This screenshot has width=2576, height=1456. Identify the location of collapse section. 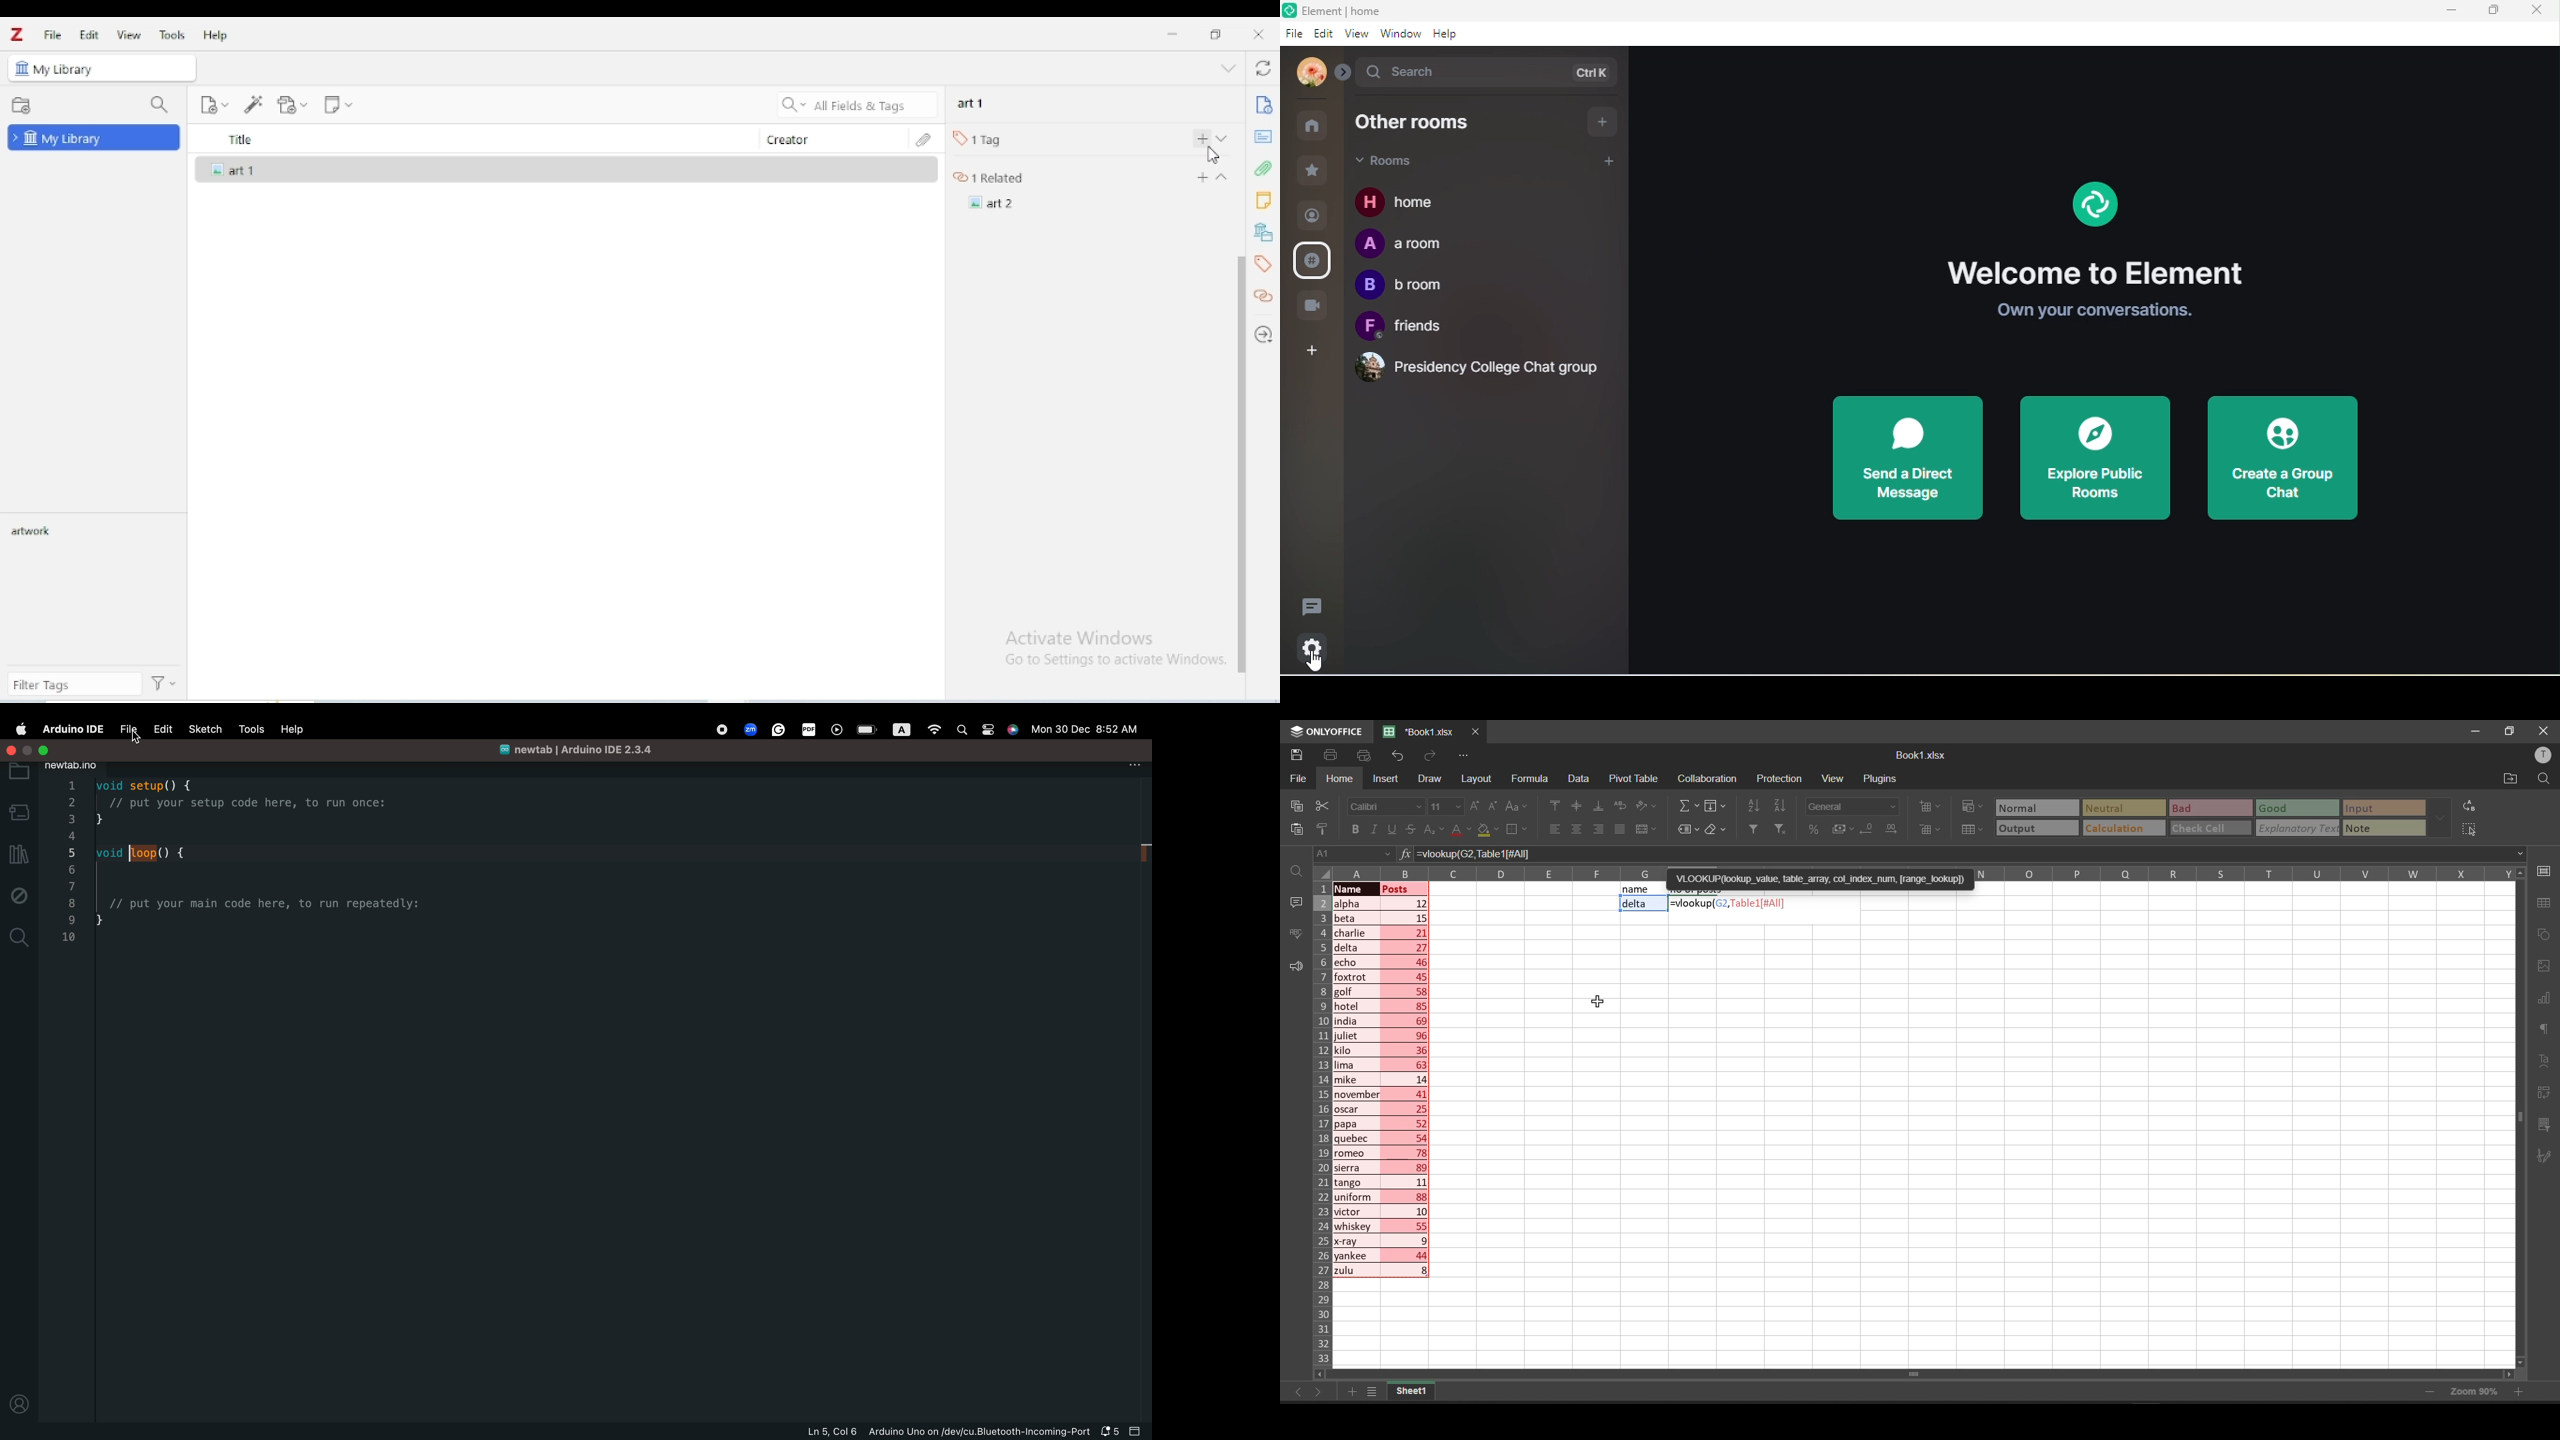
(1227, 64).